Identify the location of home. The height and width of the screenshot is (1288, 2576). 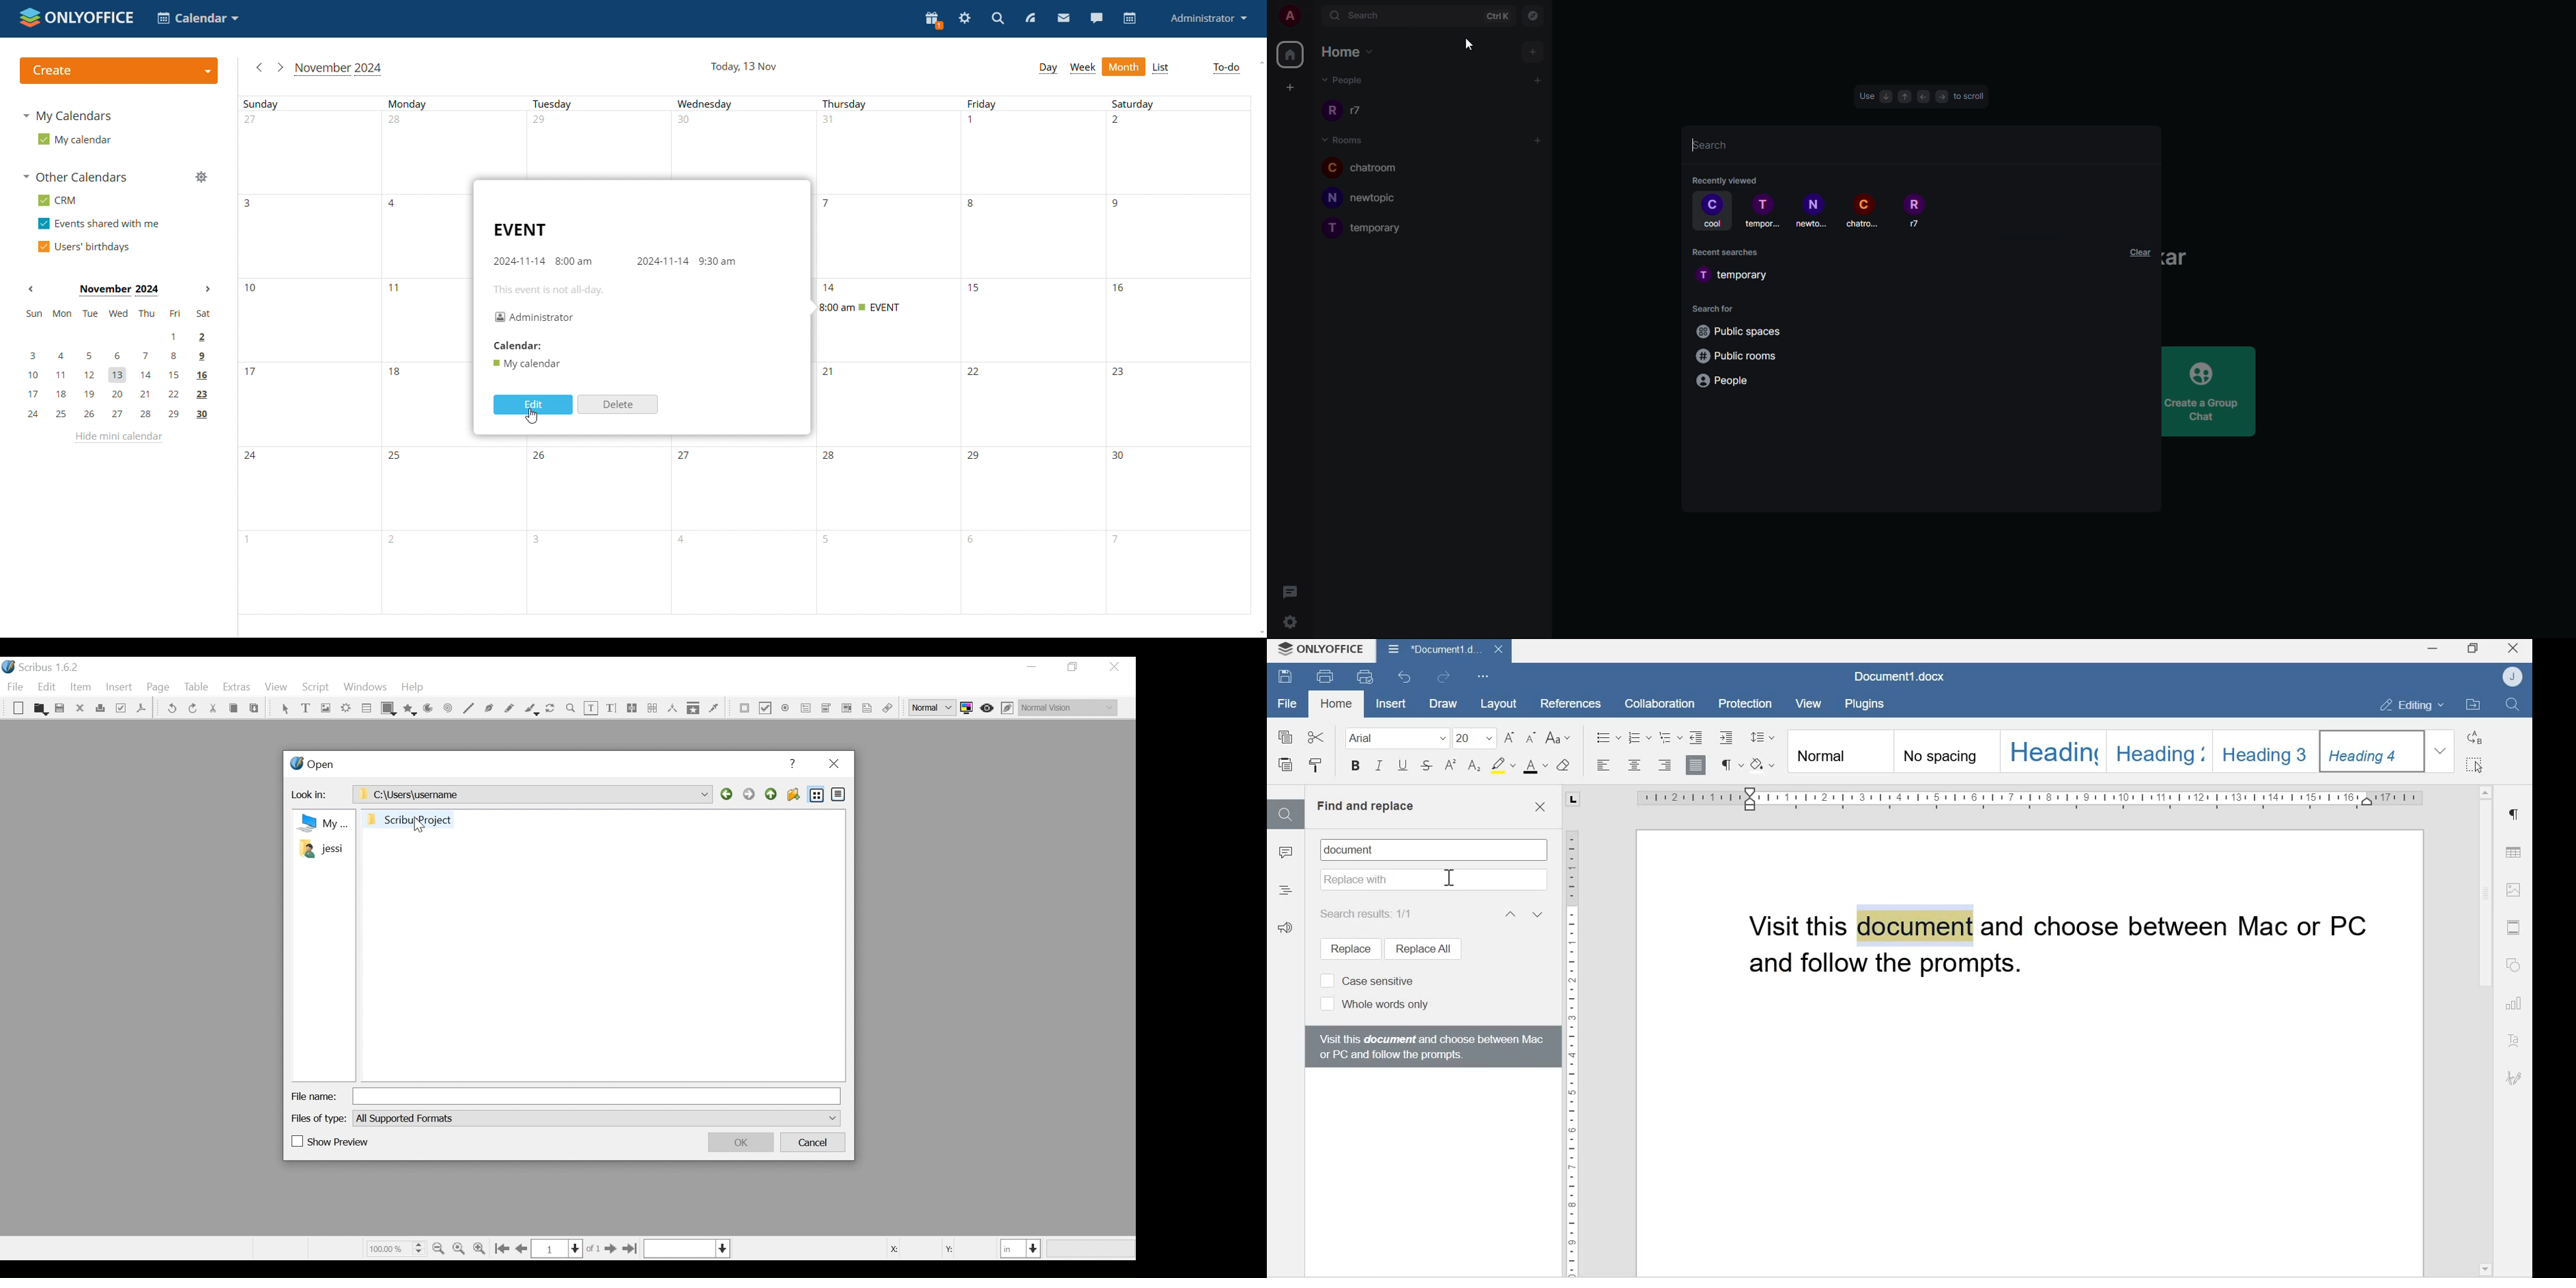
(1346, 50).